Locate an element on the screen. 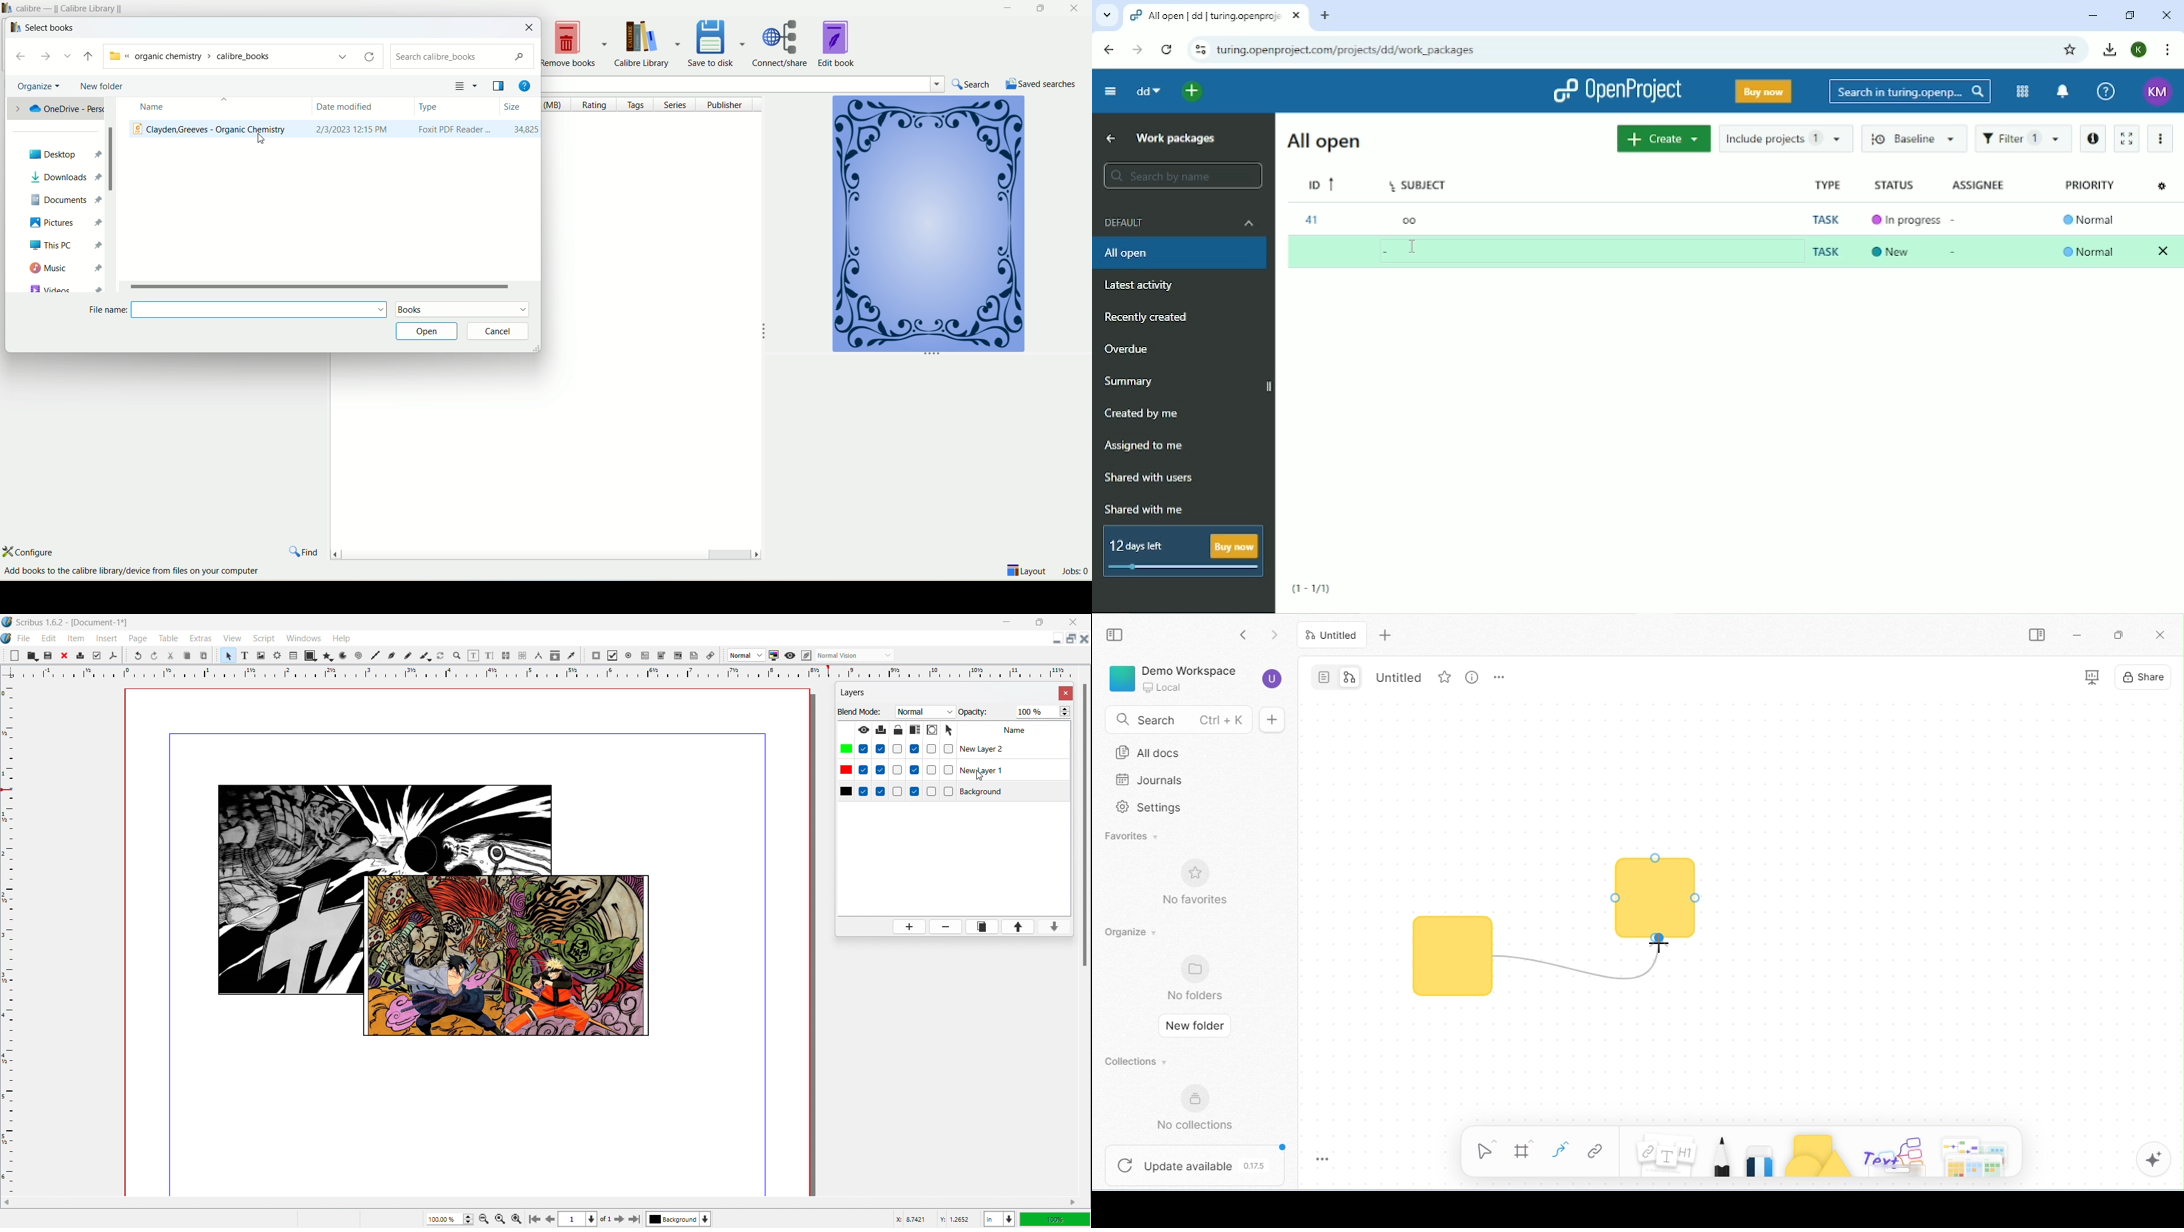  close document is located at coordinates (1085, 638).